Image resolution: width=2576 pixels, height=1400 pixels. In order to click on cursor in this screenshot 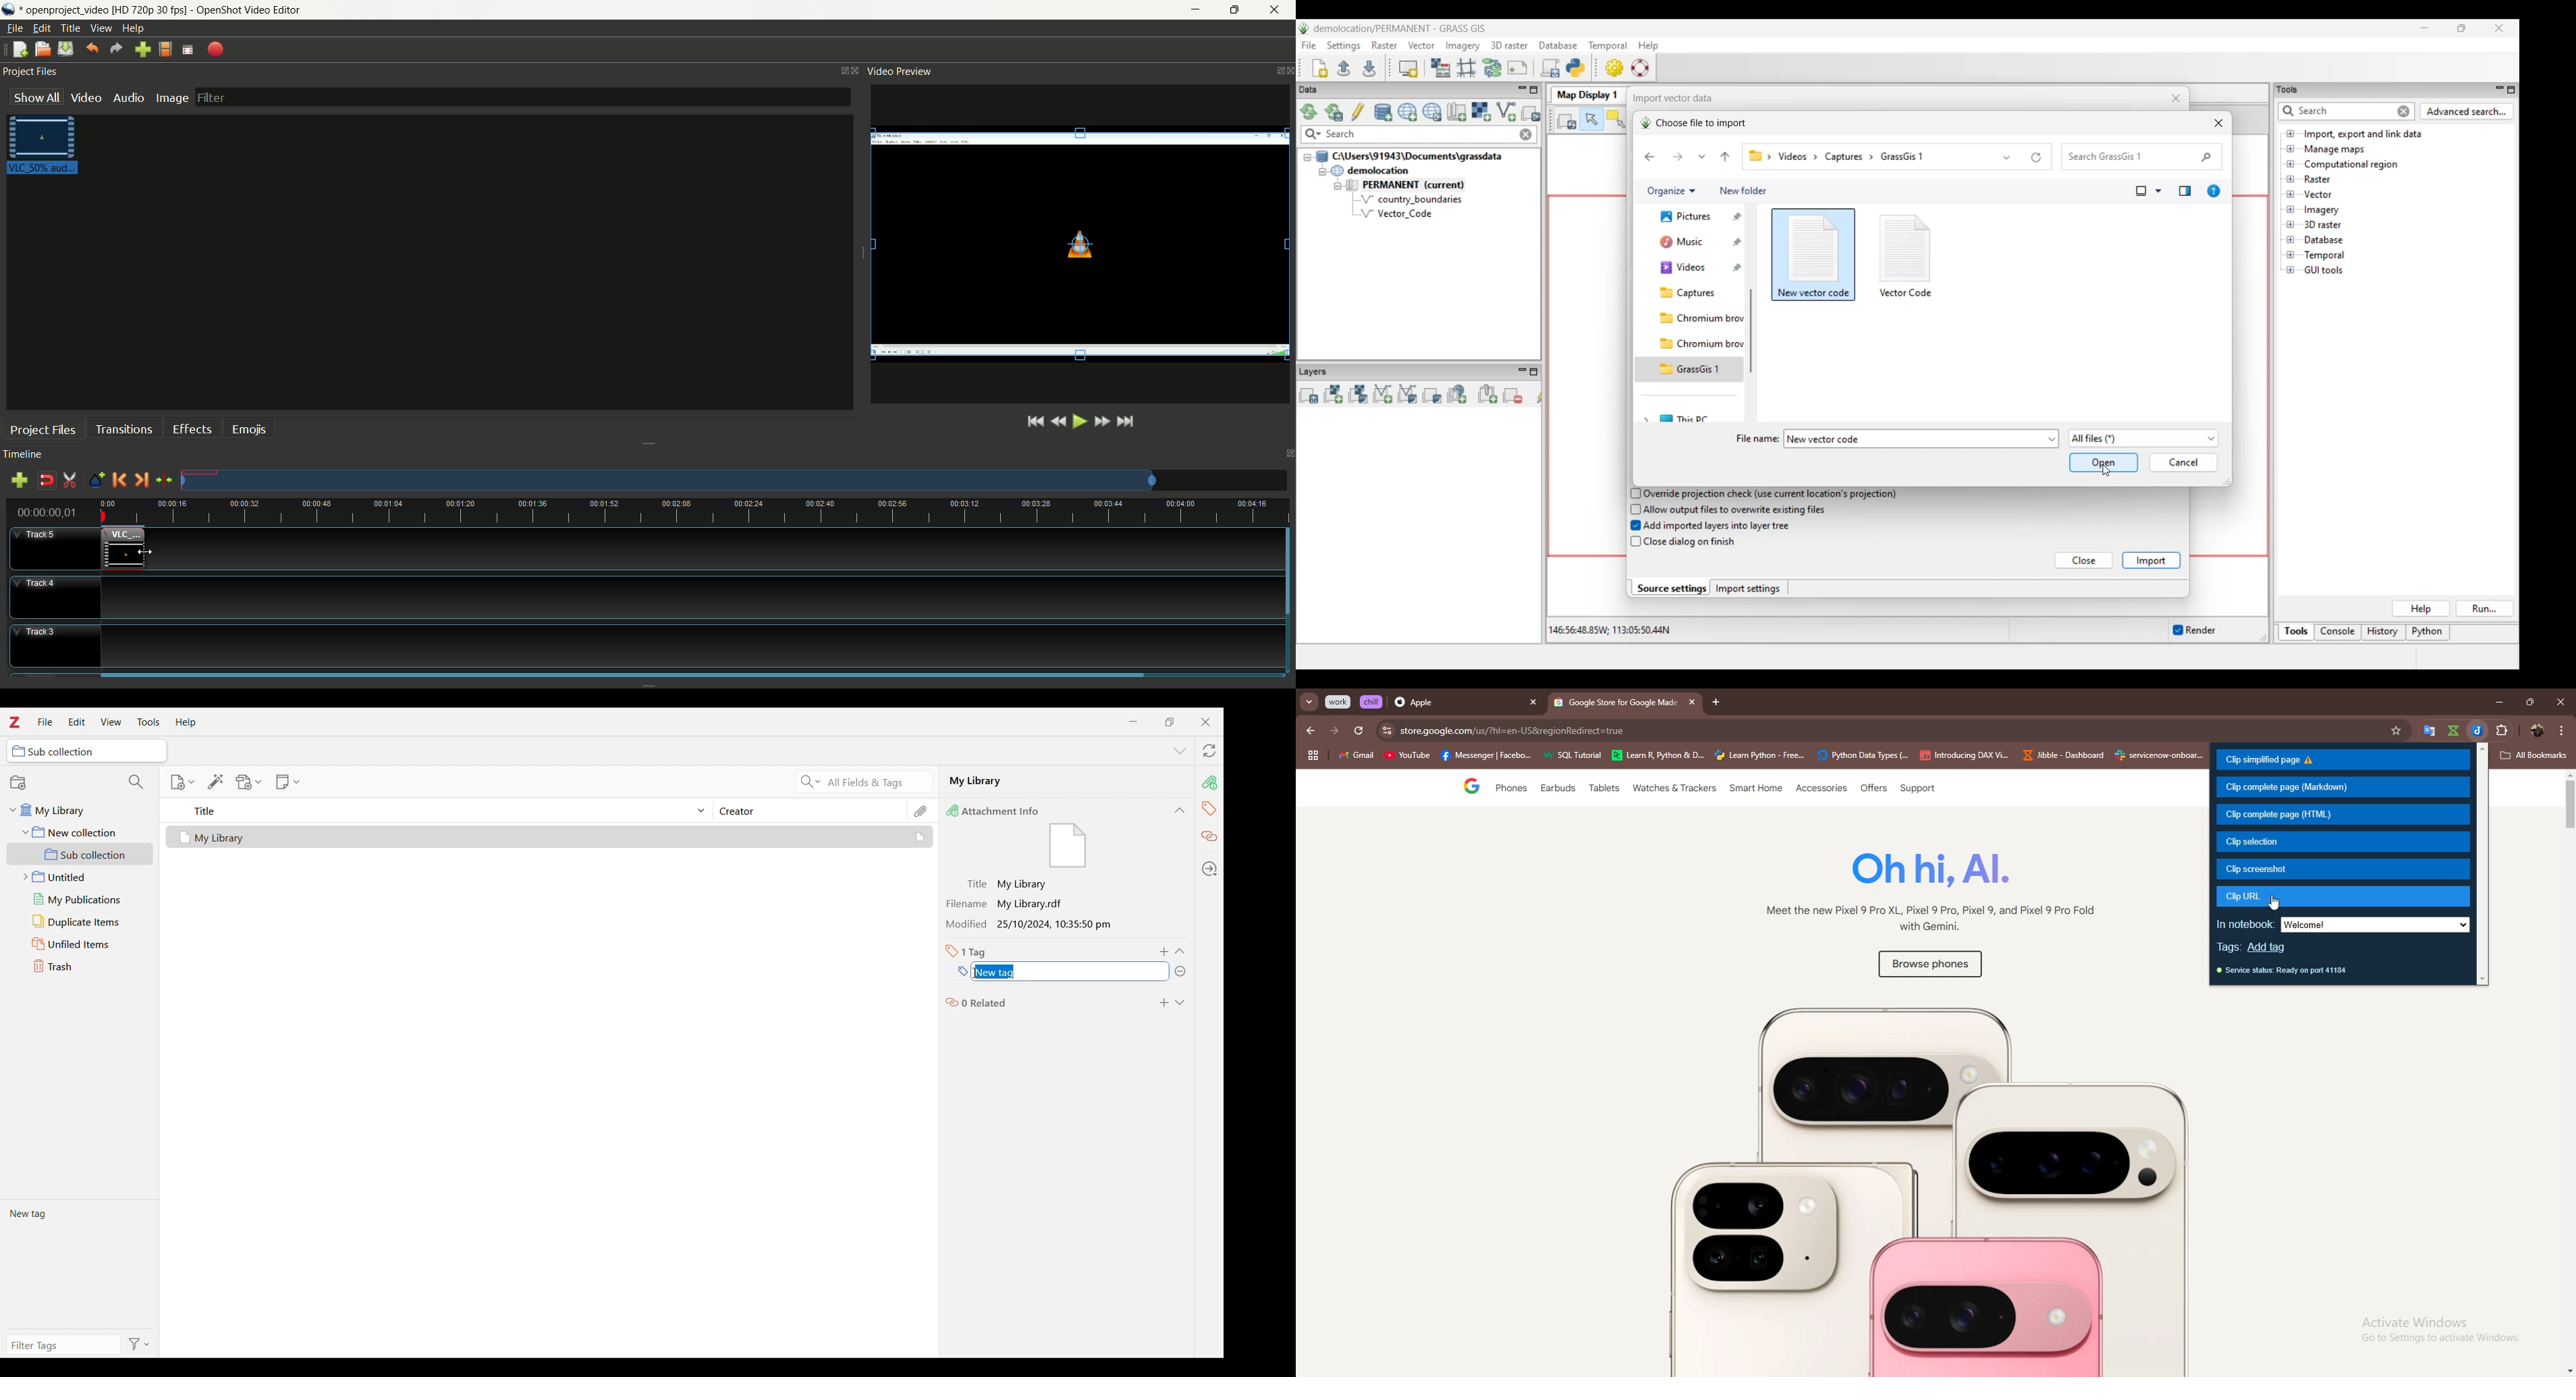, I will do `click(2279, 901)`.